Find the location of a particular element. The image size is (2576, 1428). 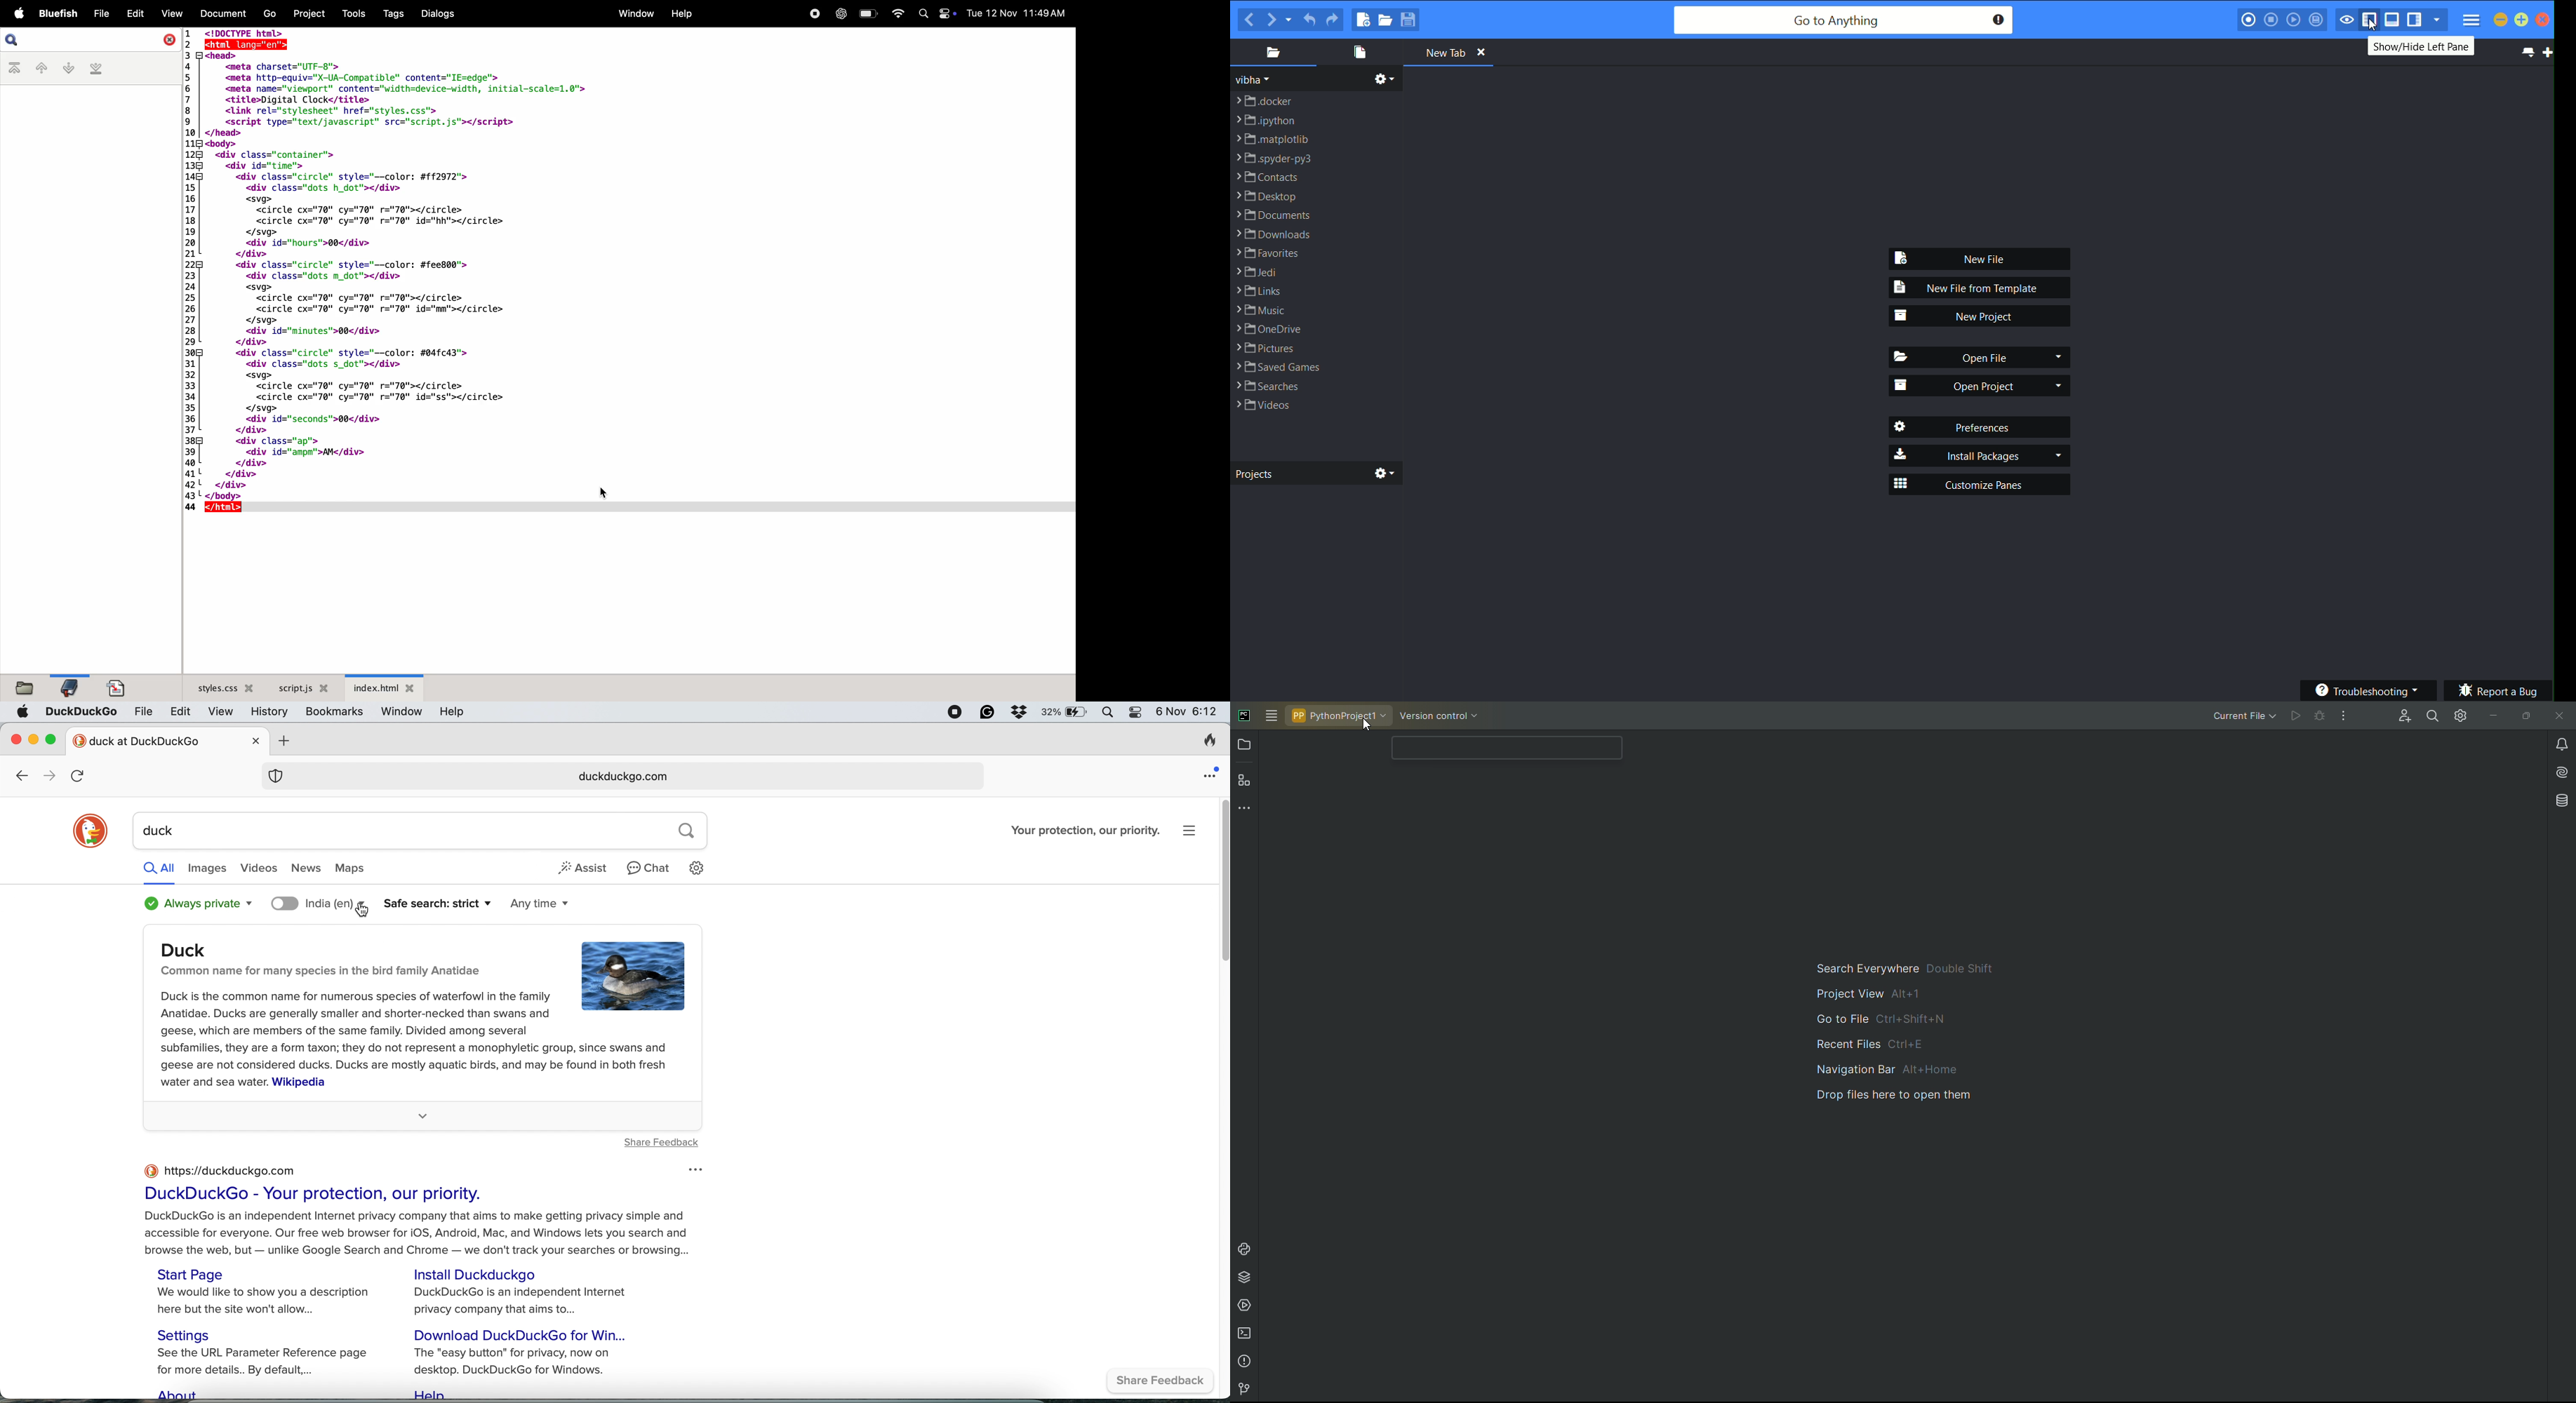

See the URL Parameter Reference page
for more details.. By default,... is located at coordinates (270, 1363).